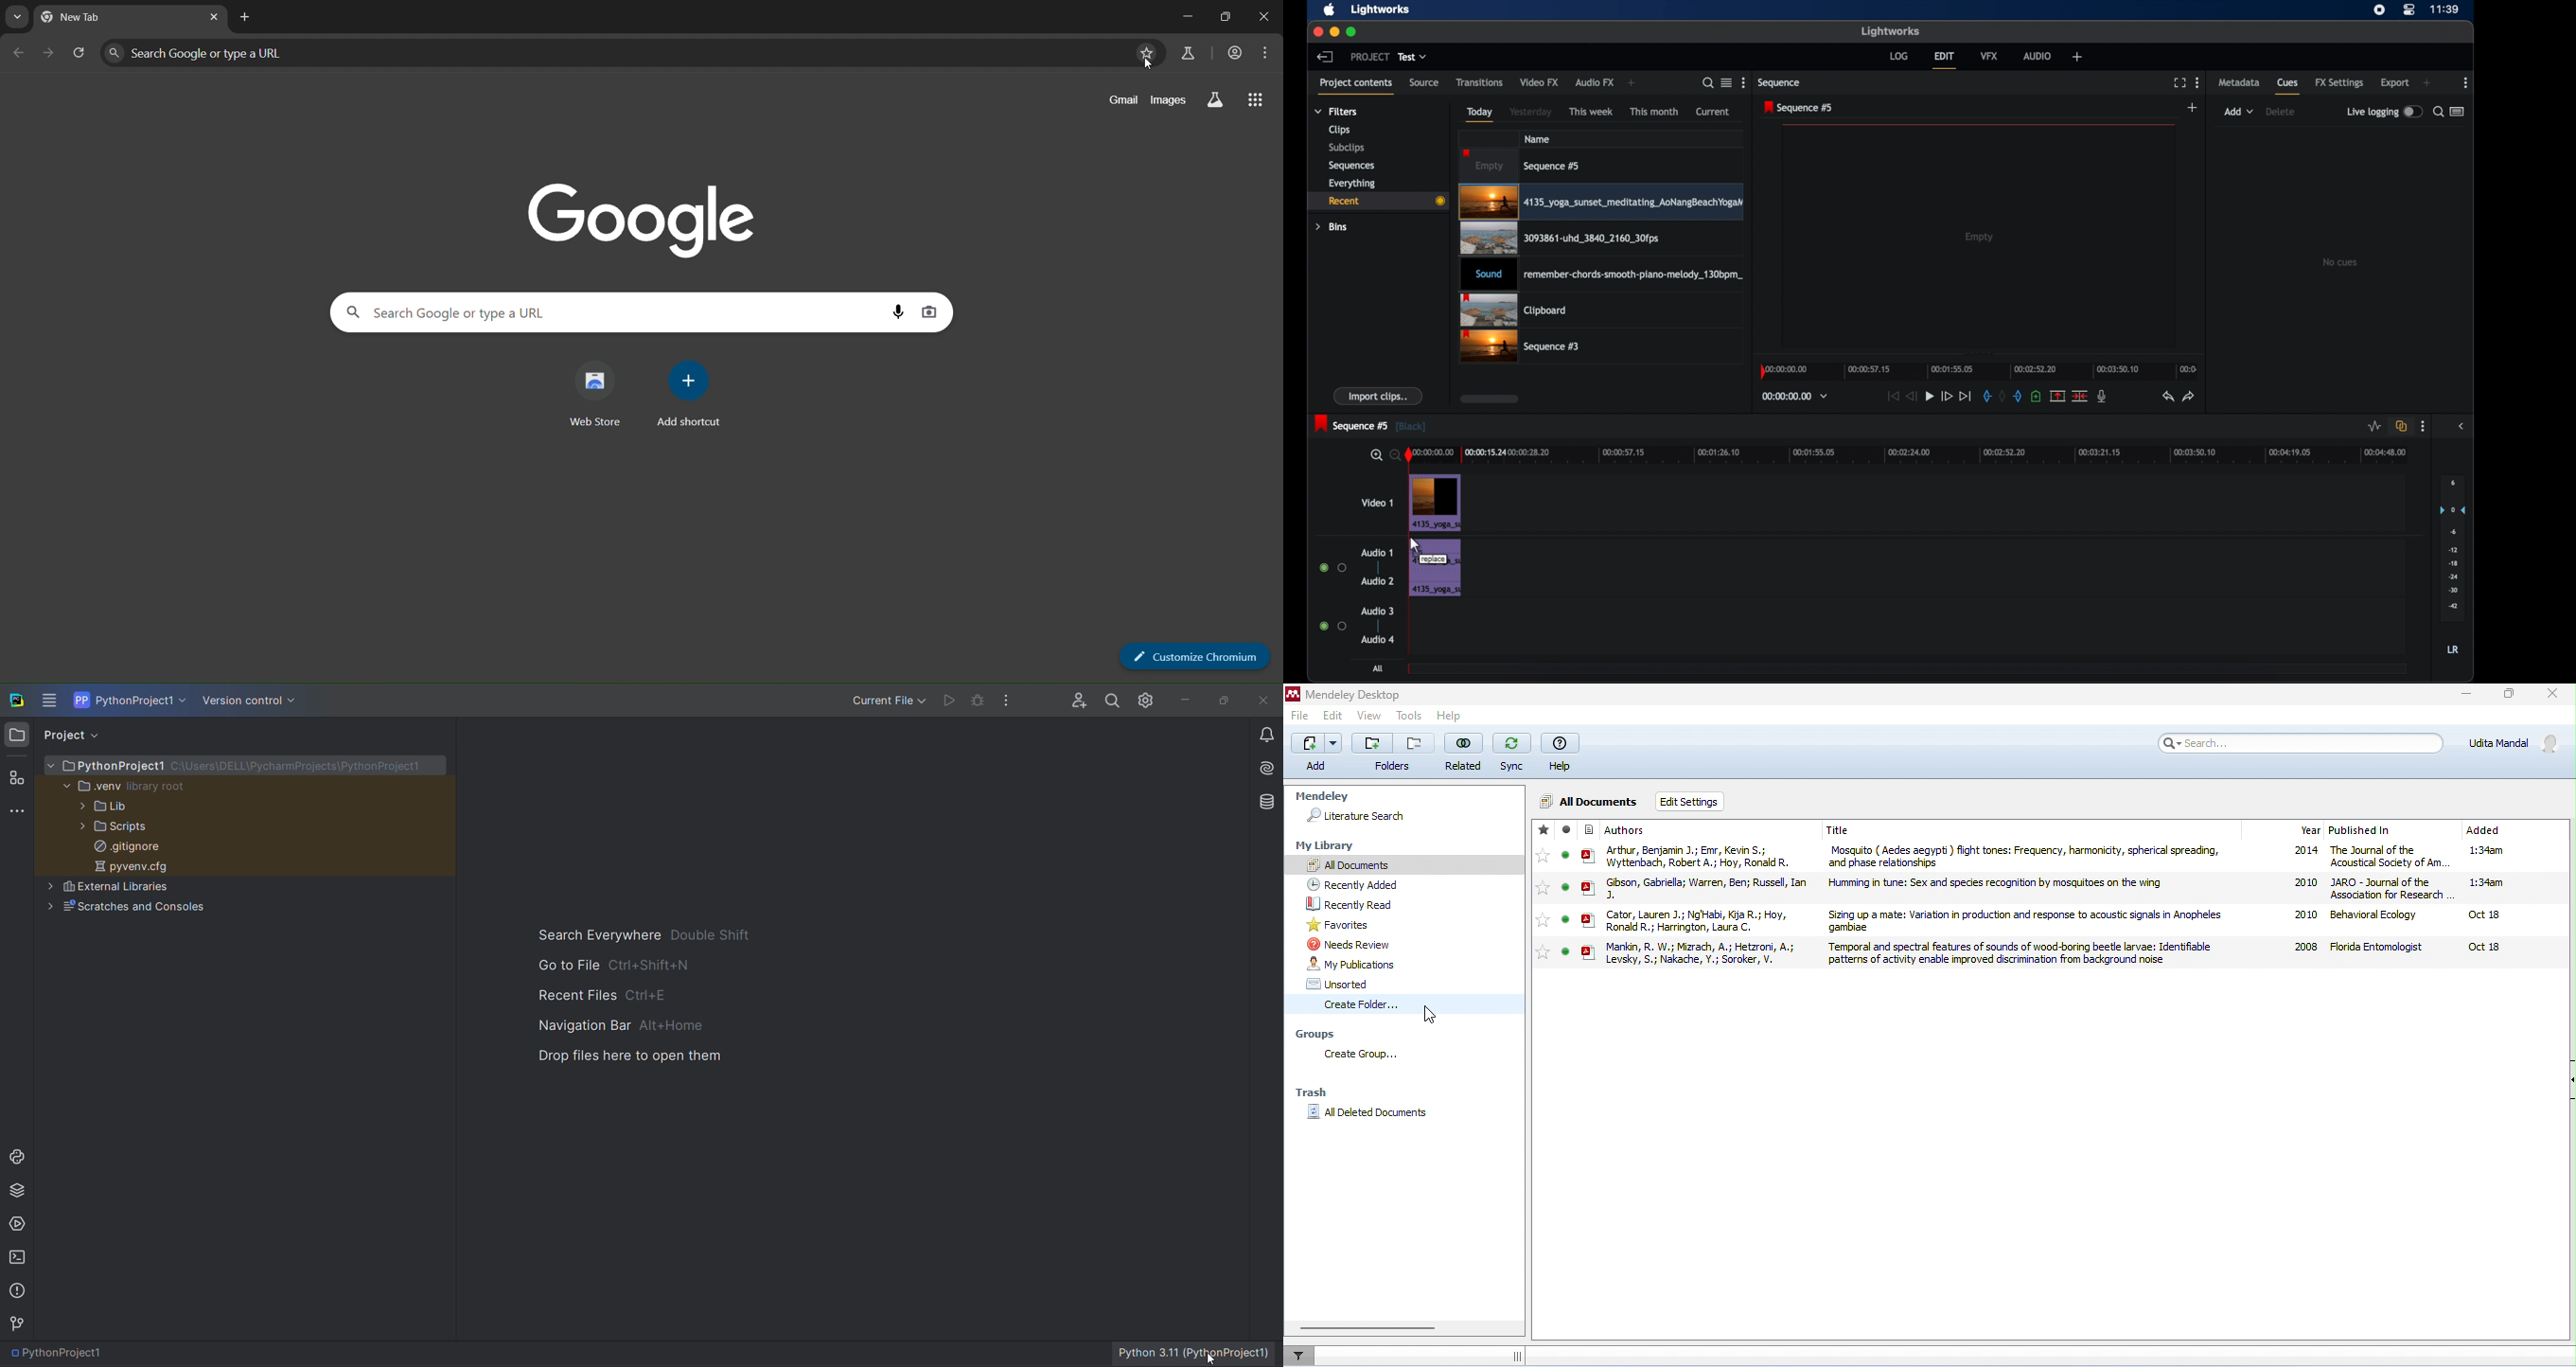  Describe the element at coordinates (2308, 851) in the screenshot. I see `2014` at that location.